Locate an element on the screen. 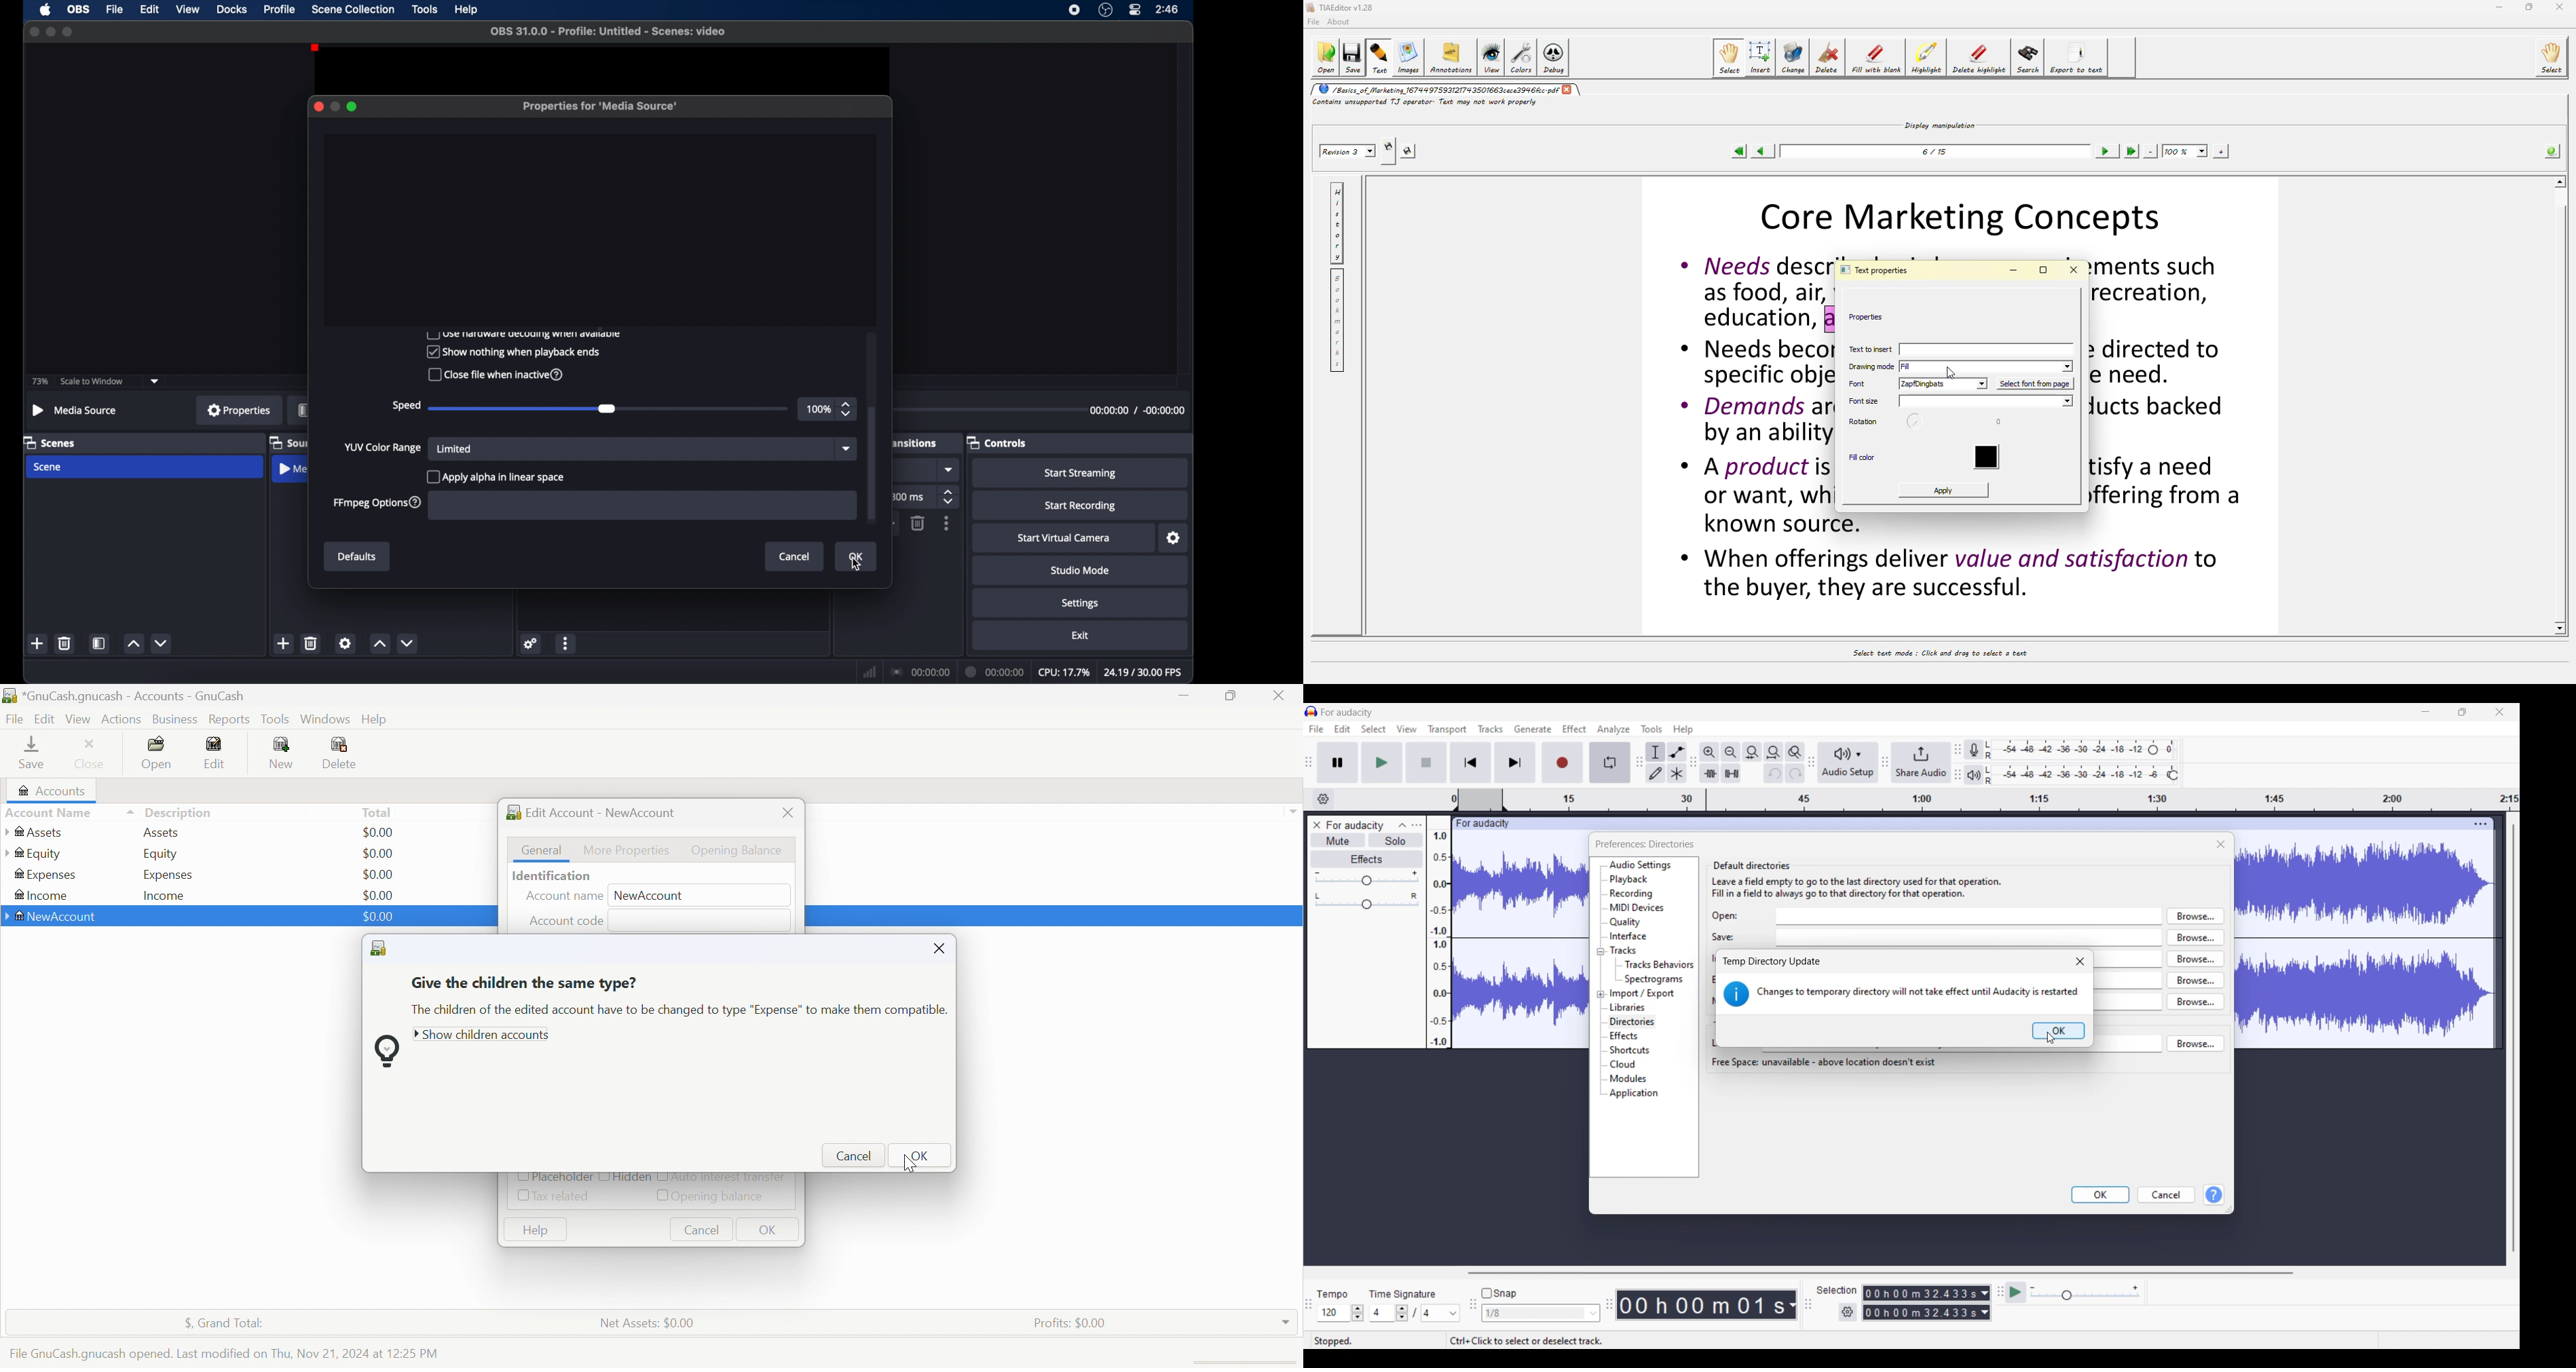 Image resolution: width=2576 pixels, height=1372 pixels. add is located at coordinates (284, 643).